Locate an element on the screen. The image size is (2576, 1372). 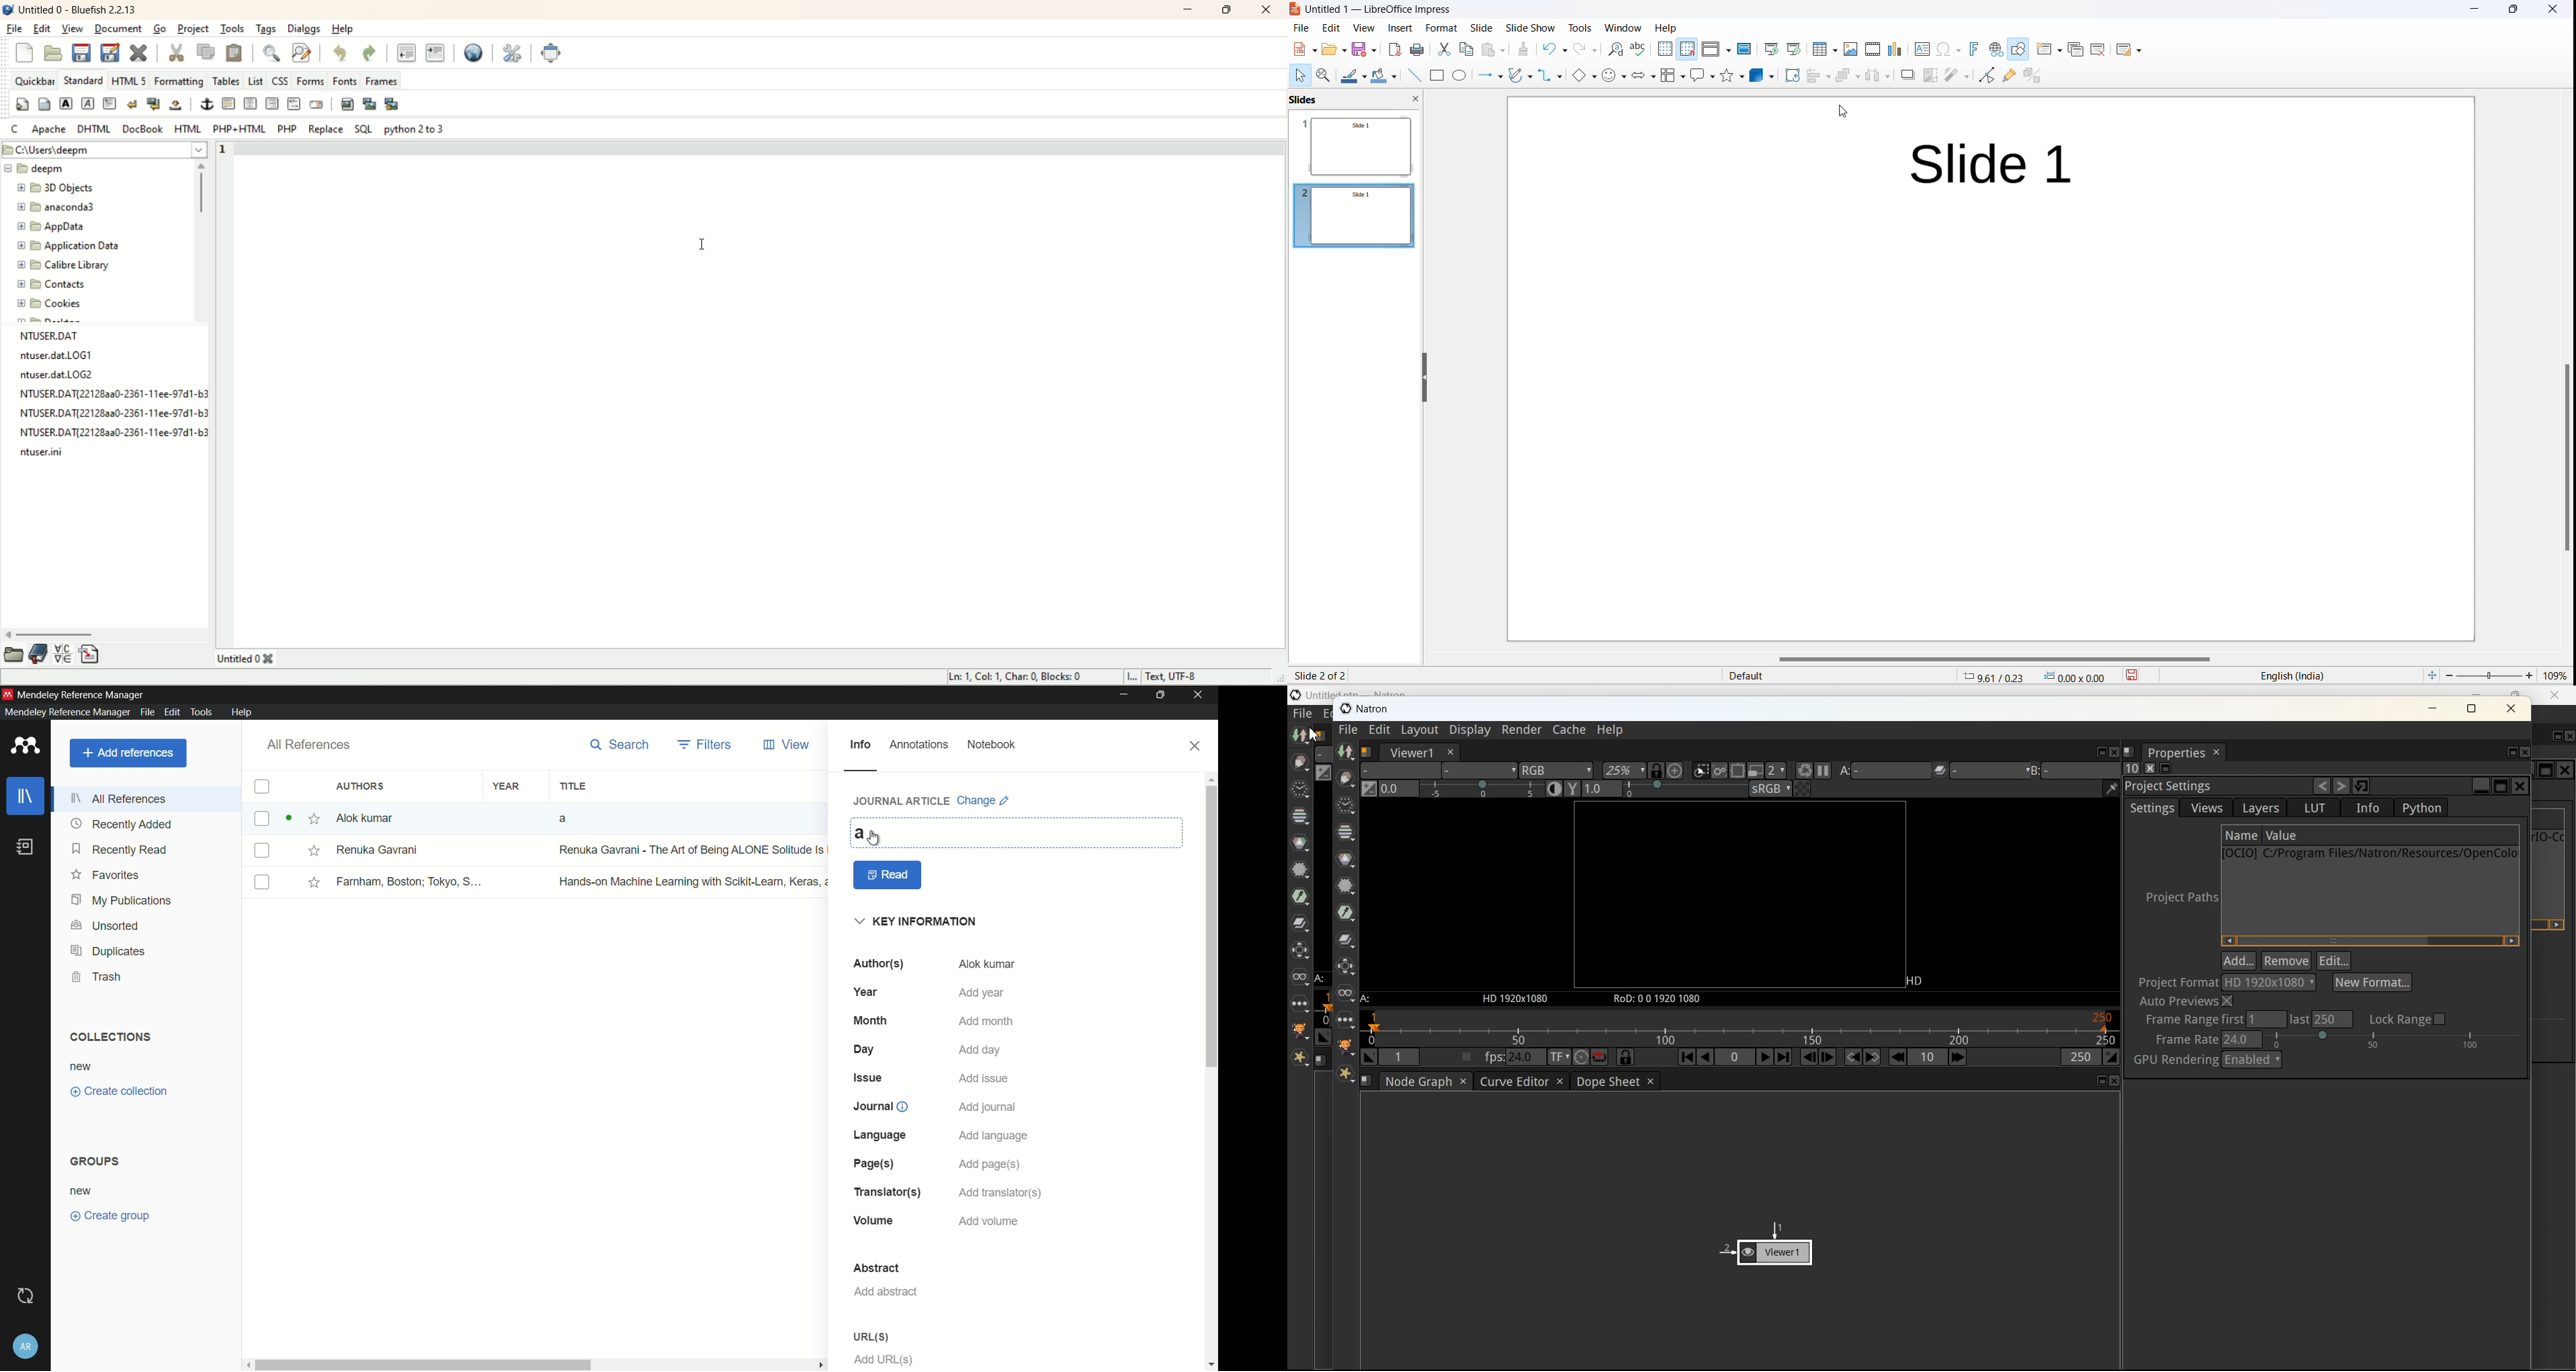
translations is located at coordinates (886, 1192).